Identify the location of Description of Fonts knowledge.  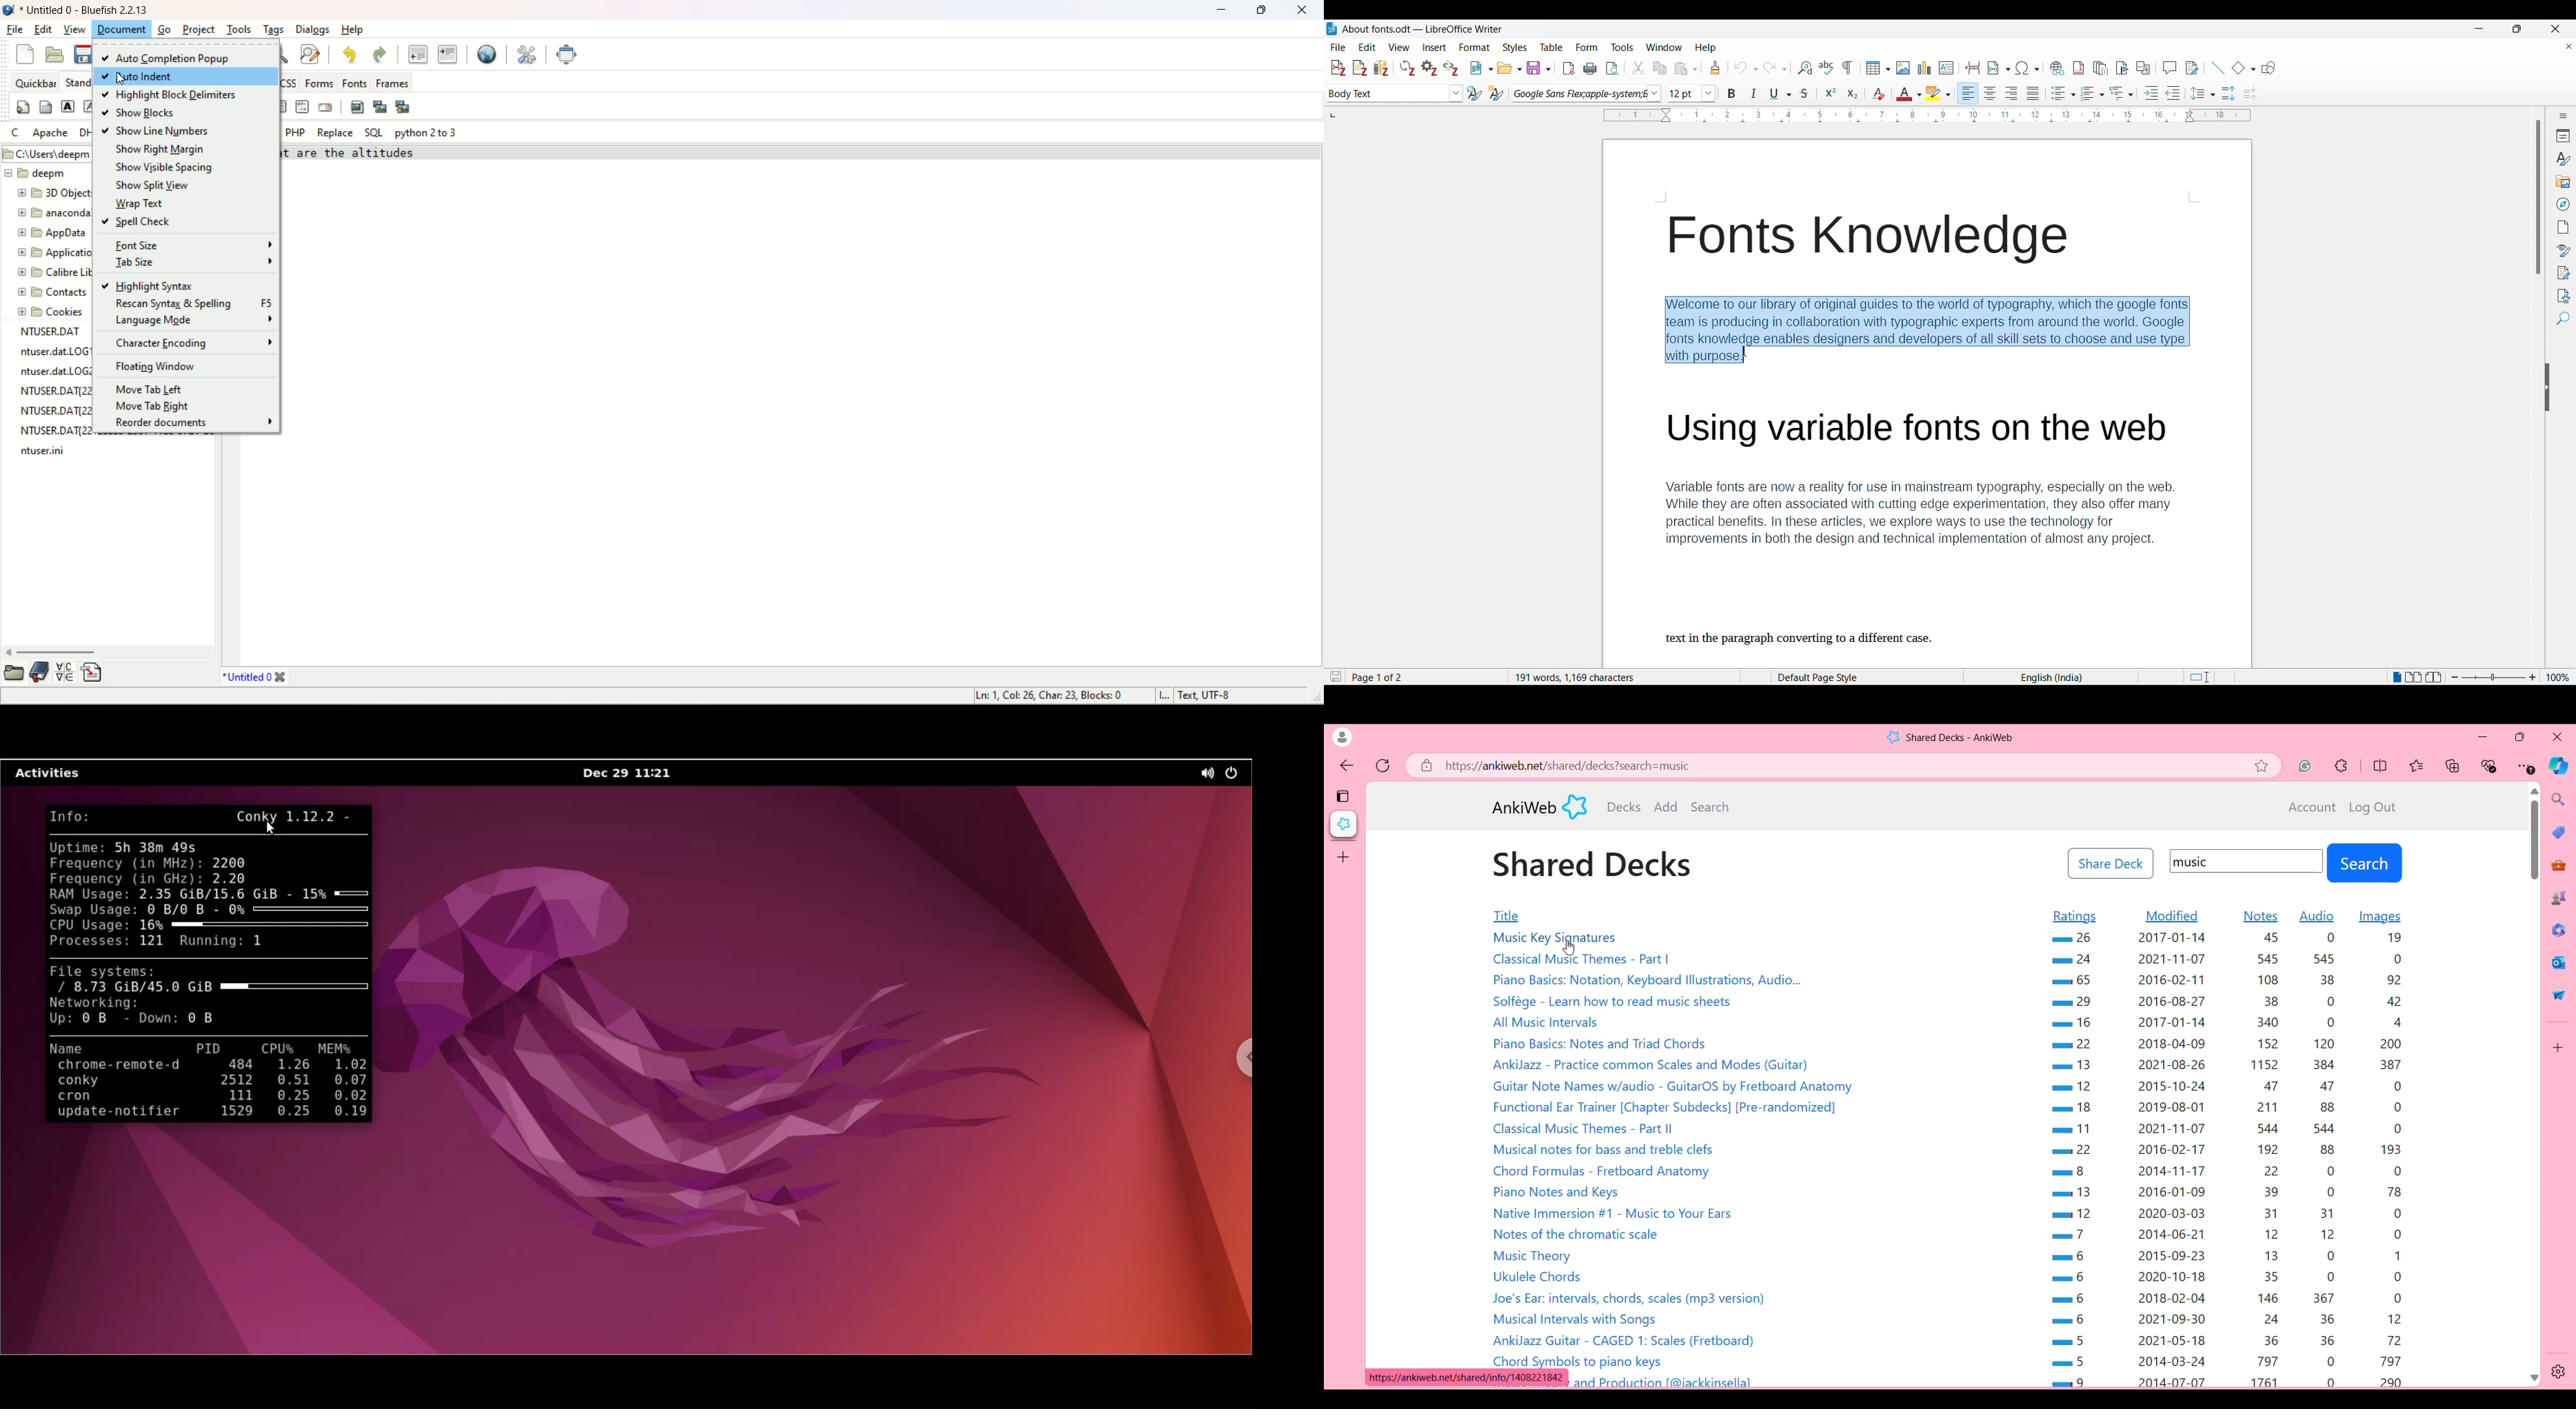
(1931, 329).